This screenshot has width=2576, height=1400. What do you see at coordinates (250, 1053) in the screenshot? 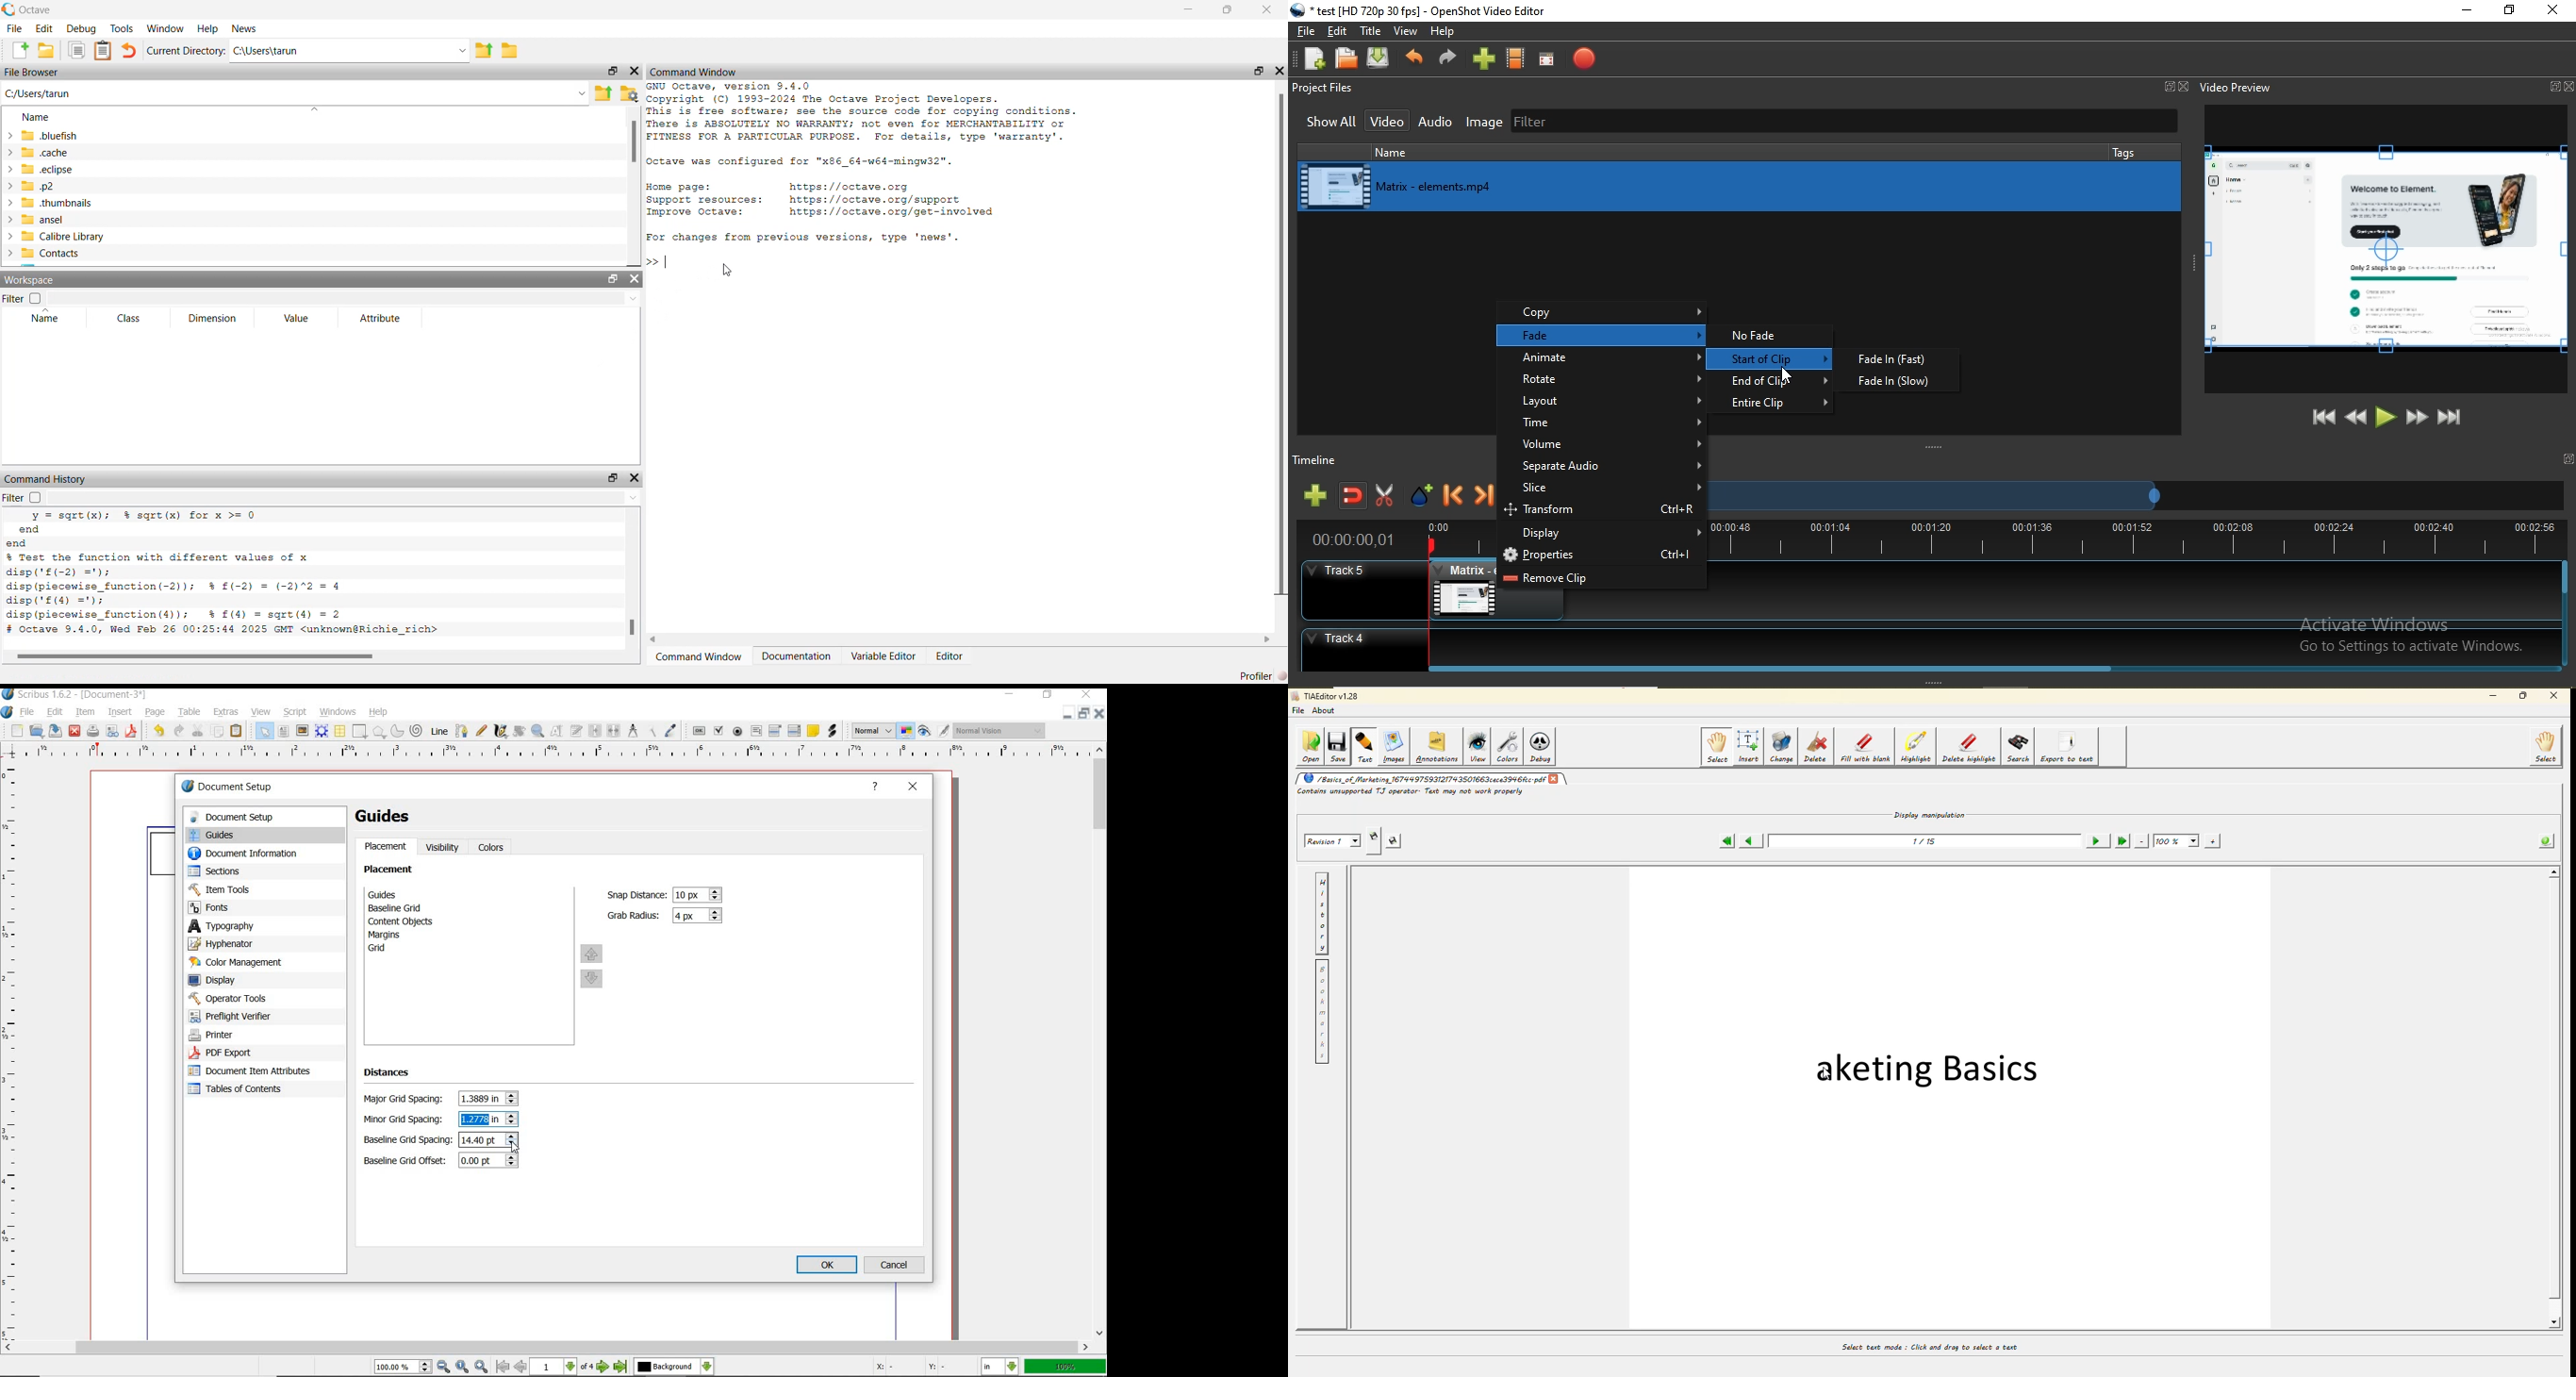
I see `pdf-export` at bounding box center [250, 1053].